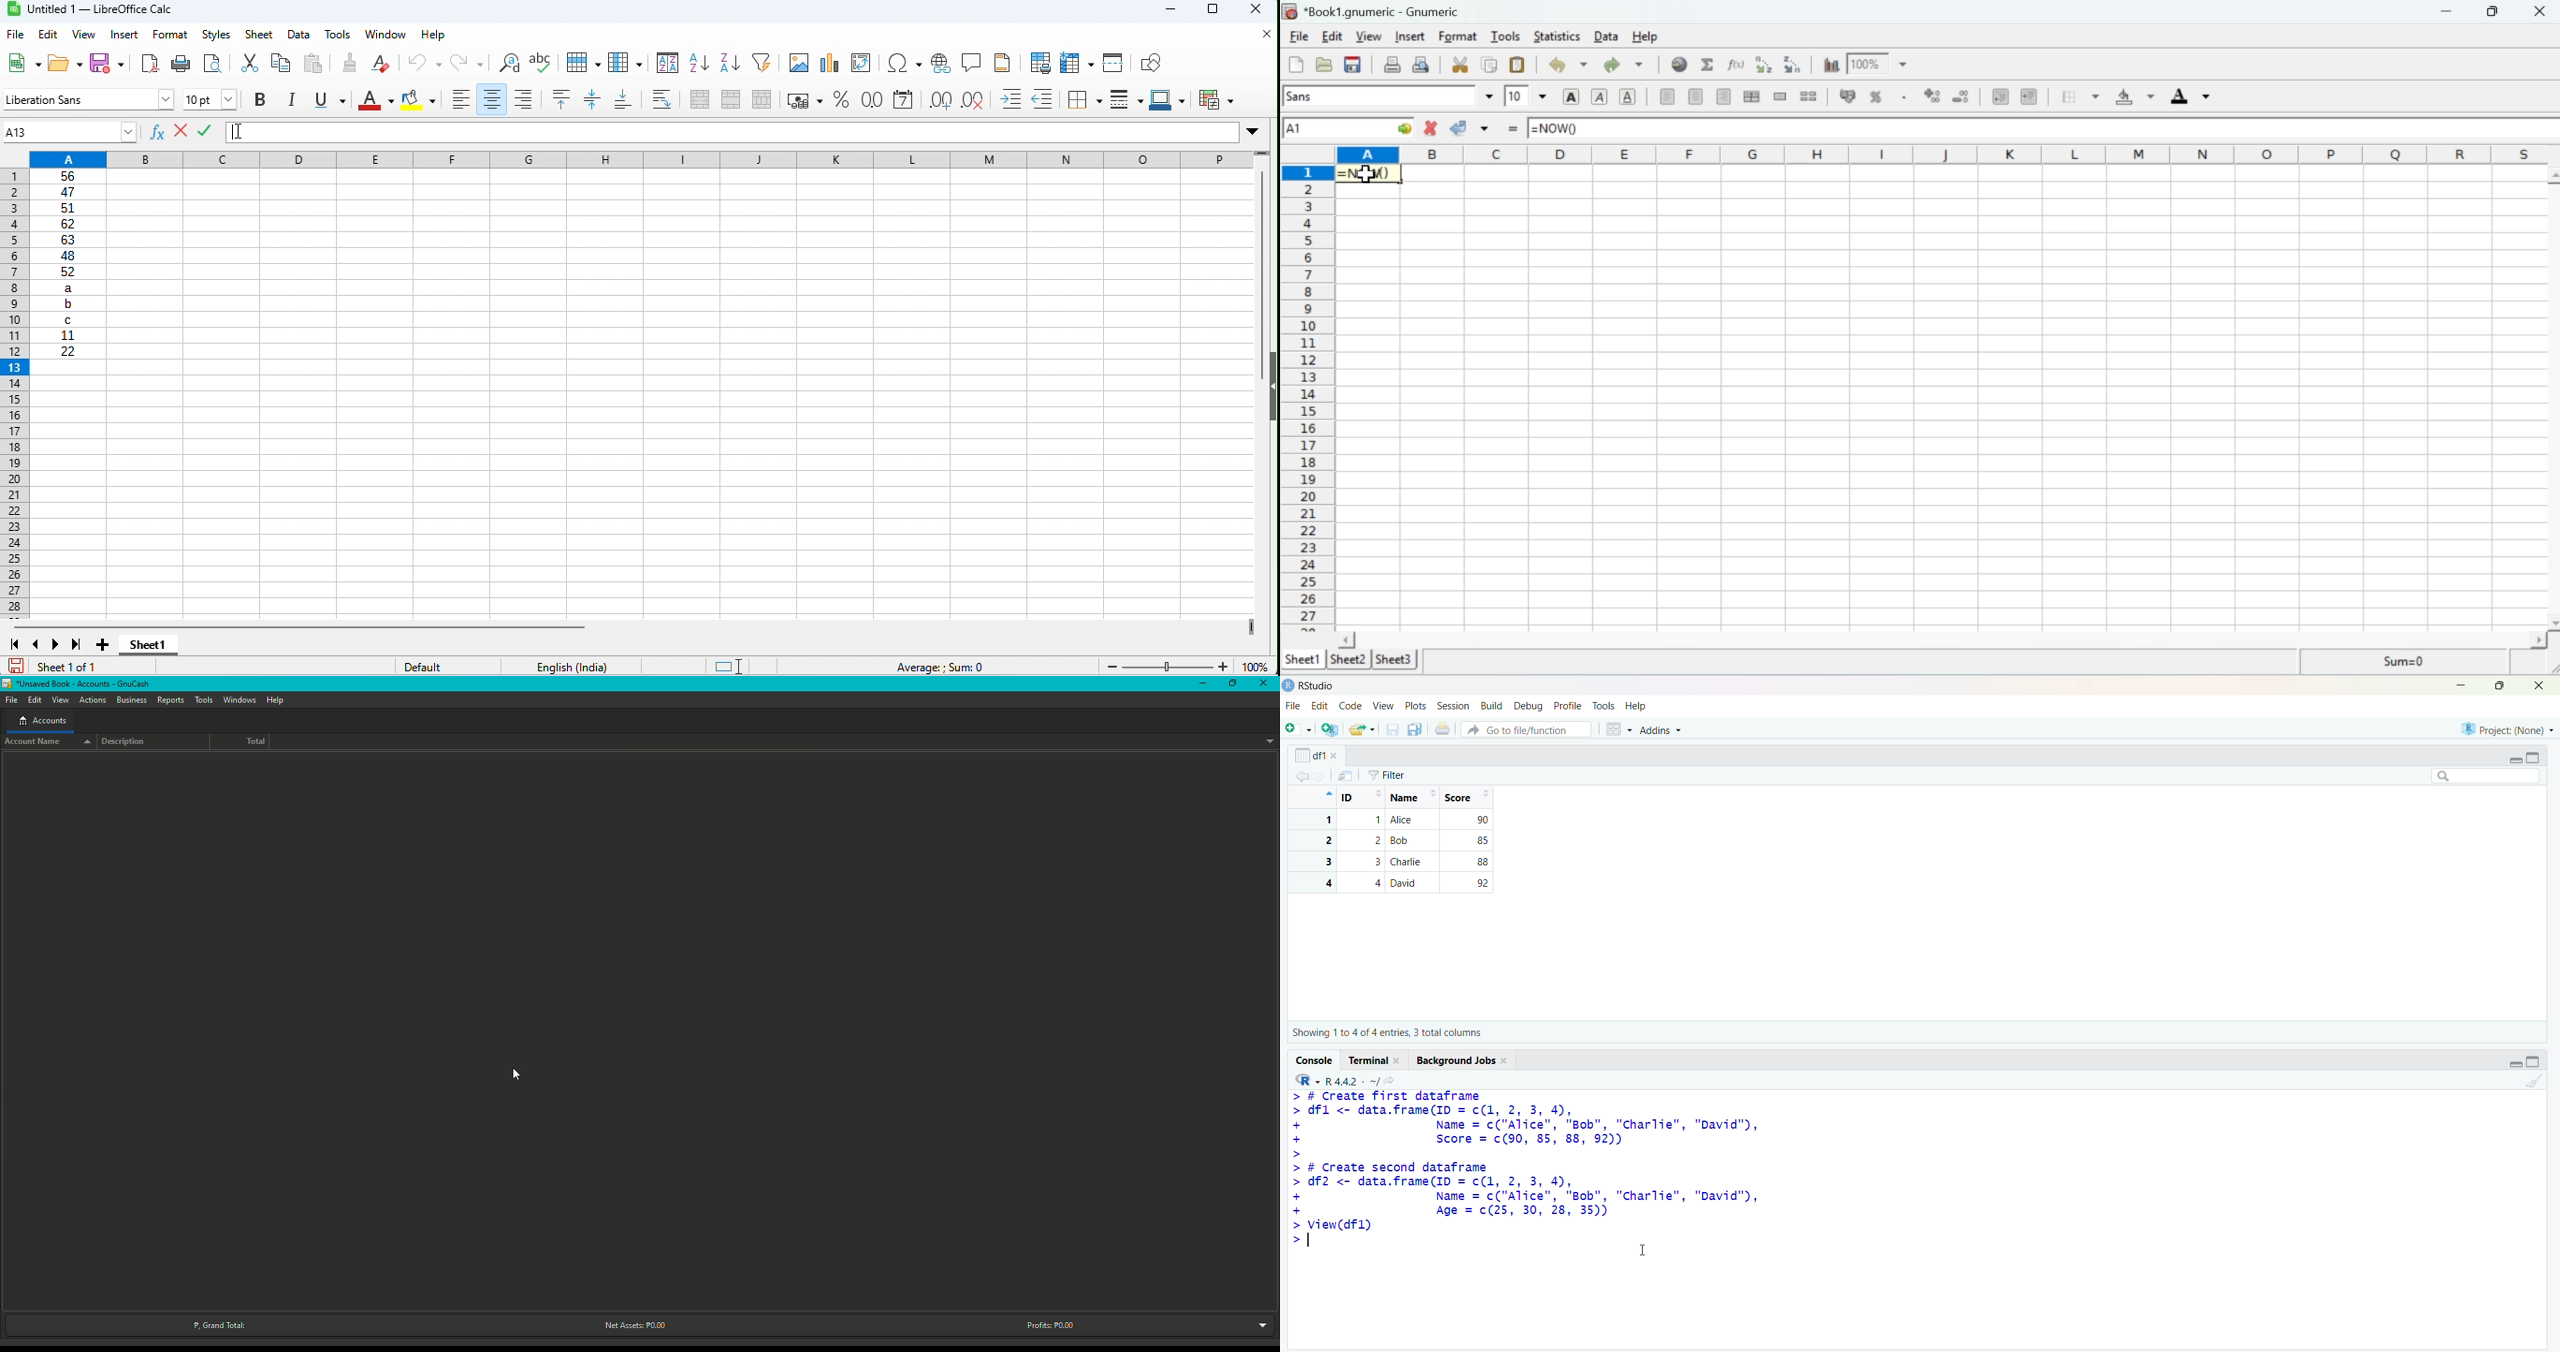  Describe the element at coordinates (459, 99) in the screenshot. I see `align left` at that location.